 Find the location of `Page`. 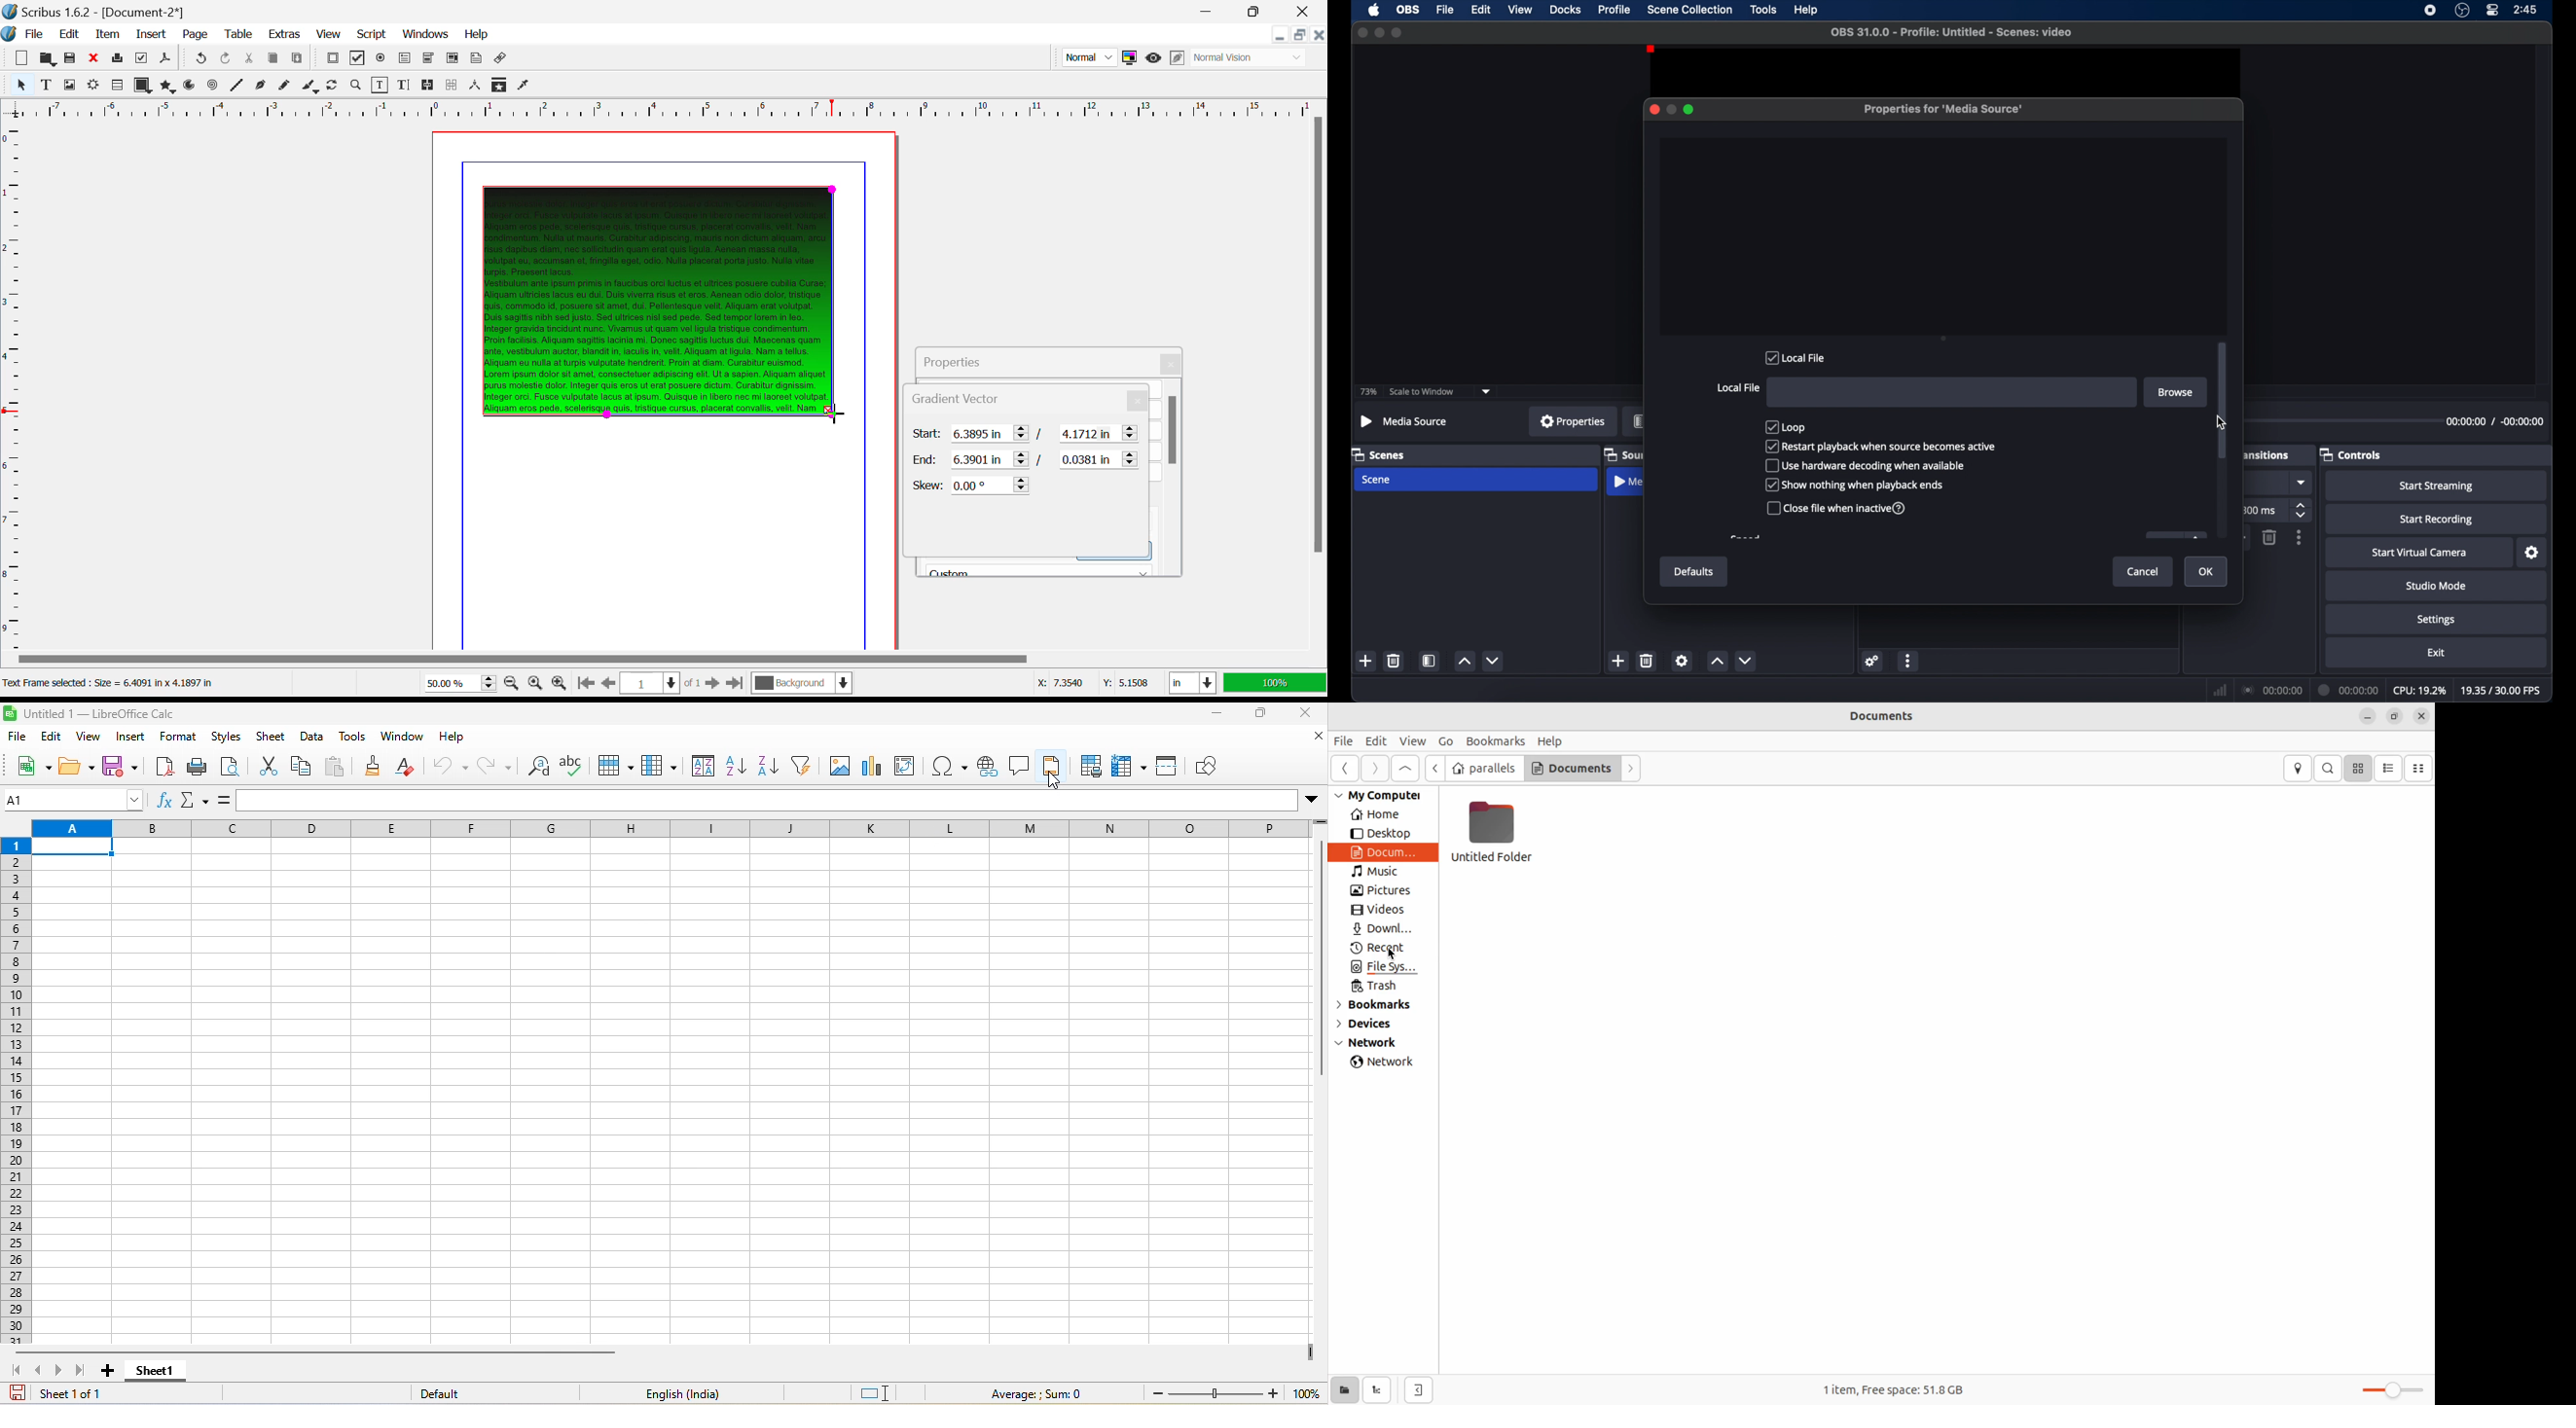

Page is located at coordinates (194, 35).